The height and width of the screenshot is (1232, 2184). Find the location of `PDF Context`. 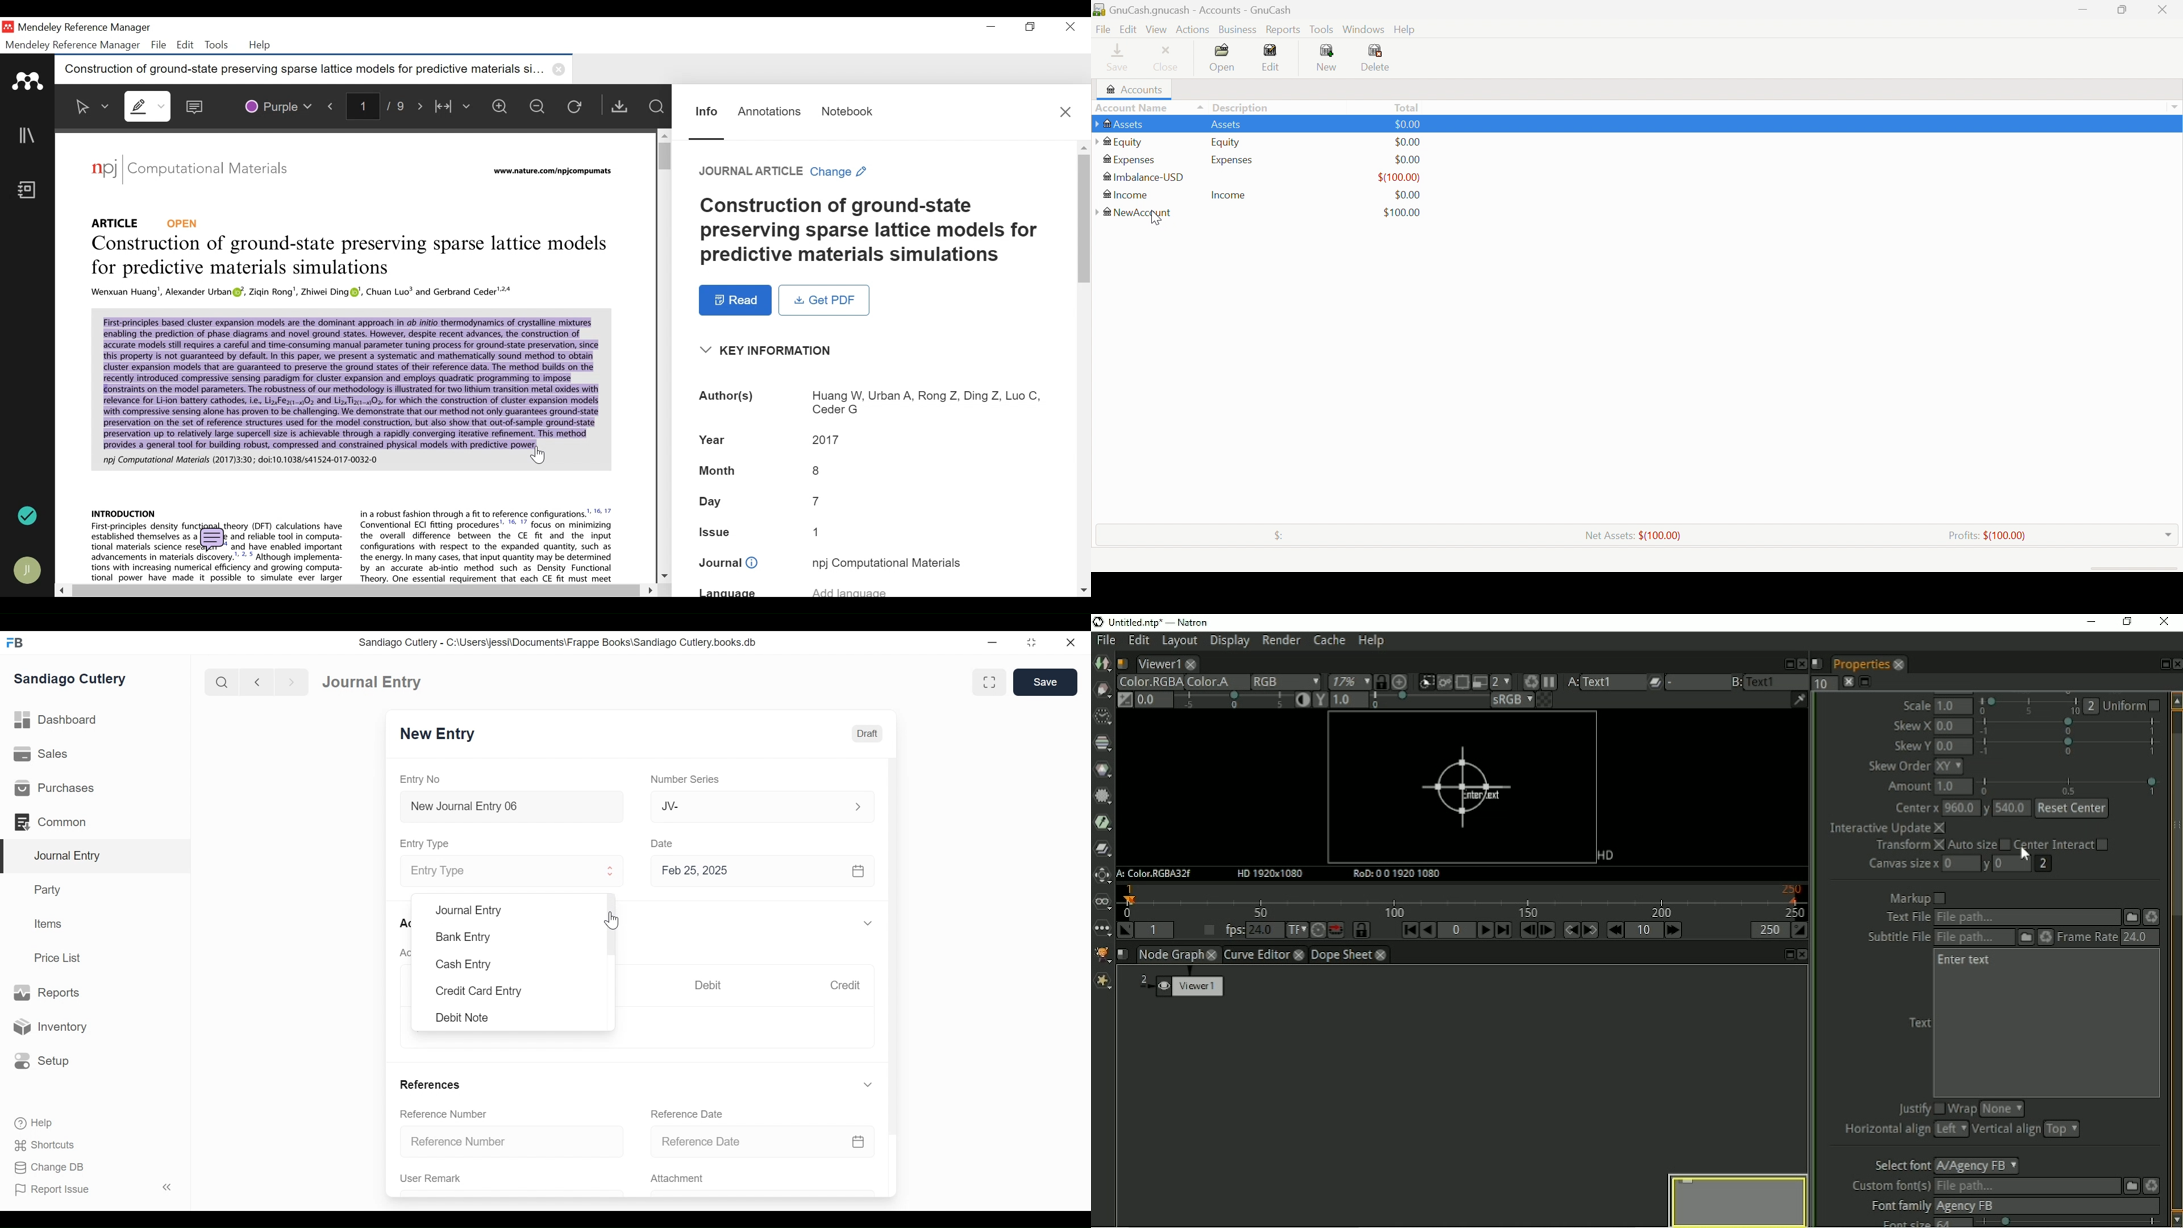

PDF Context is located at coordinates (488, 545).